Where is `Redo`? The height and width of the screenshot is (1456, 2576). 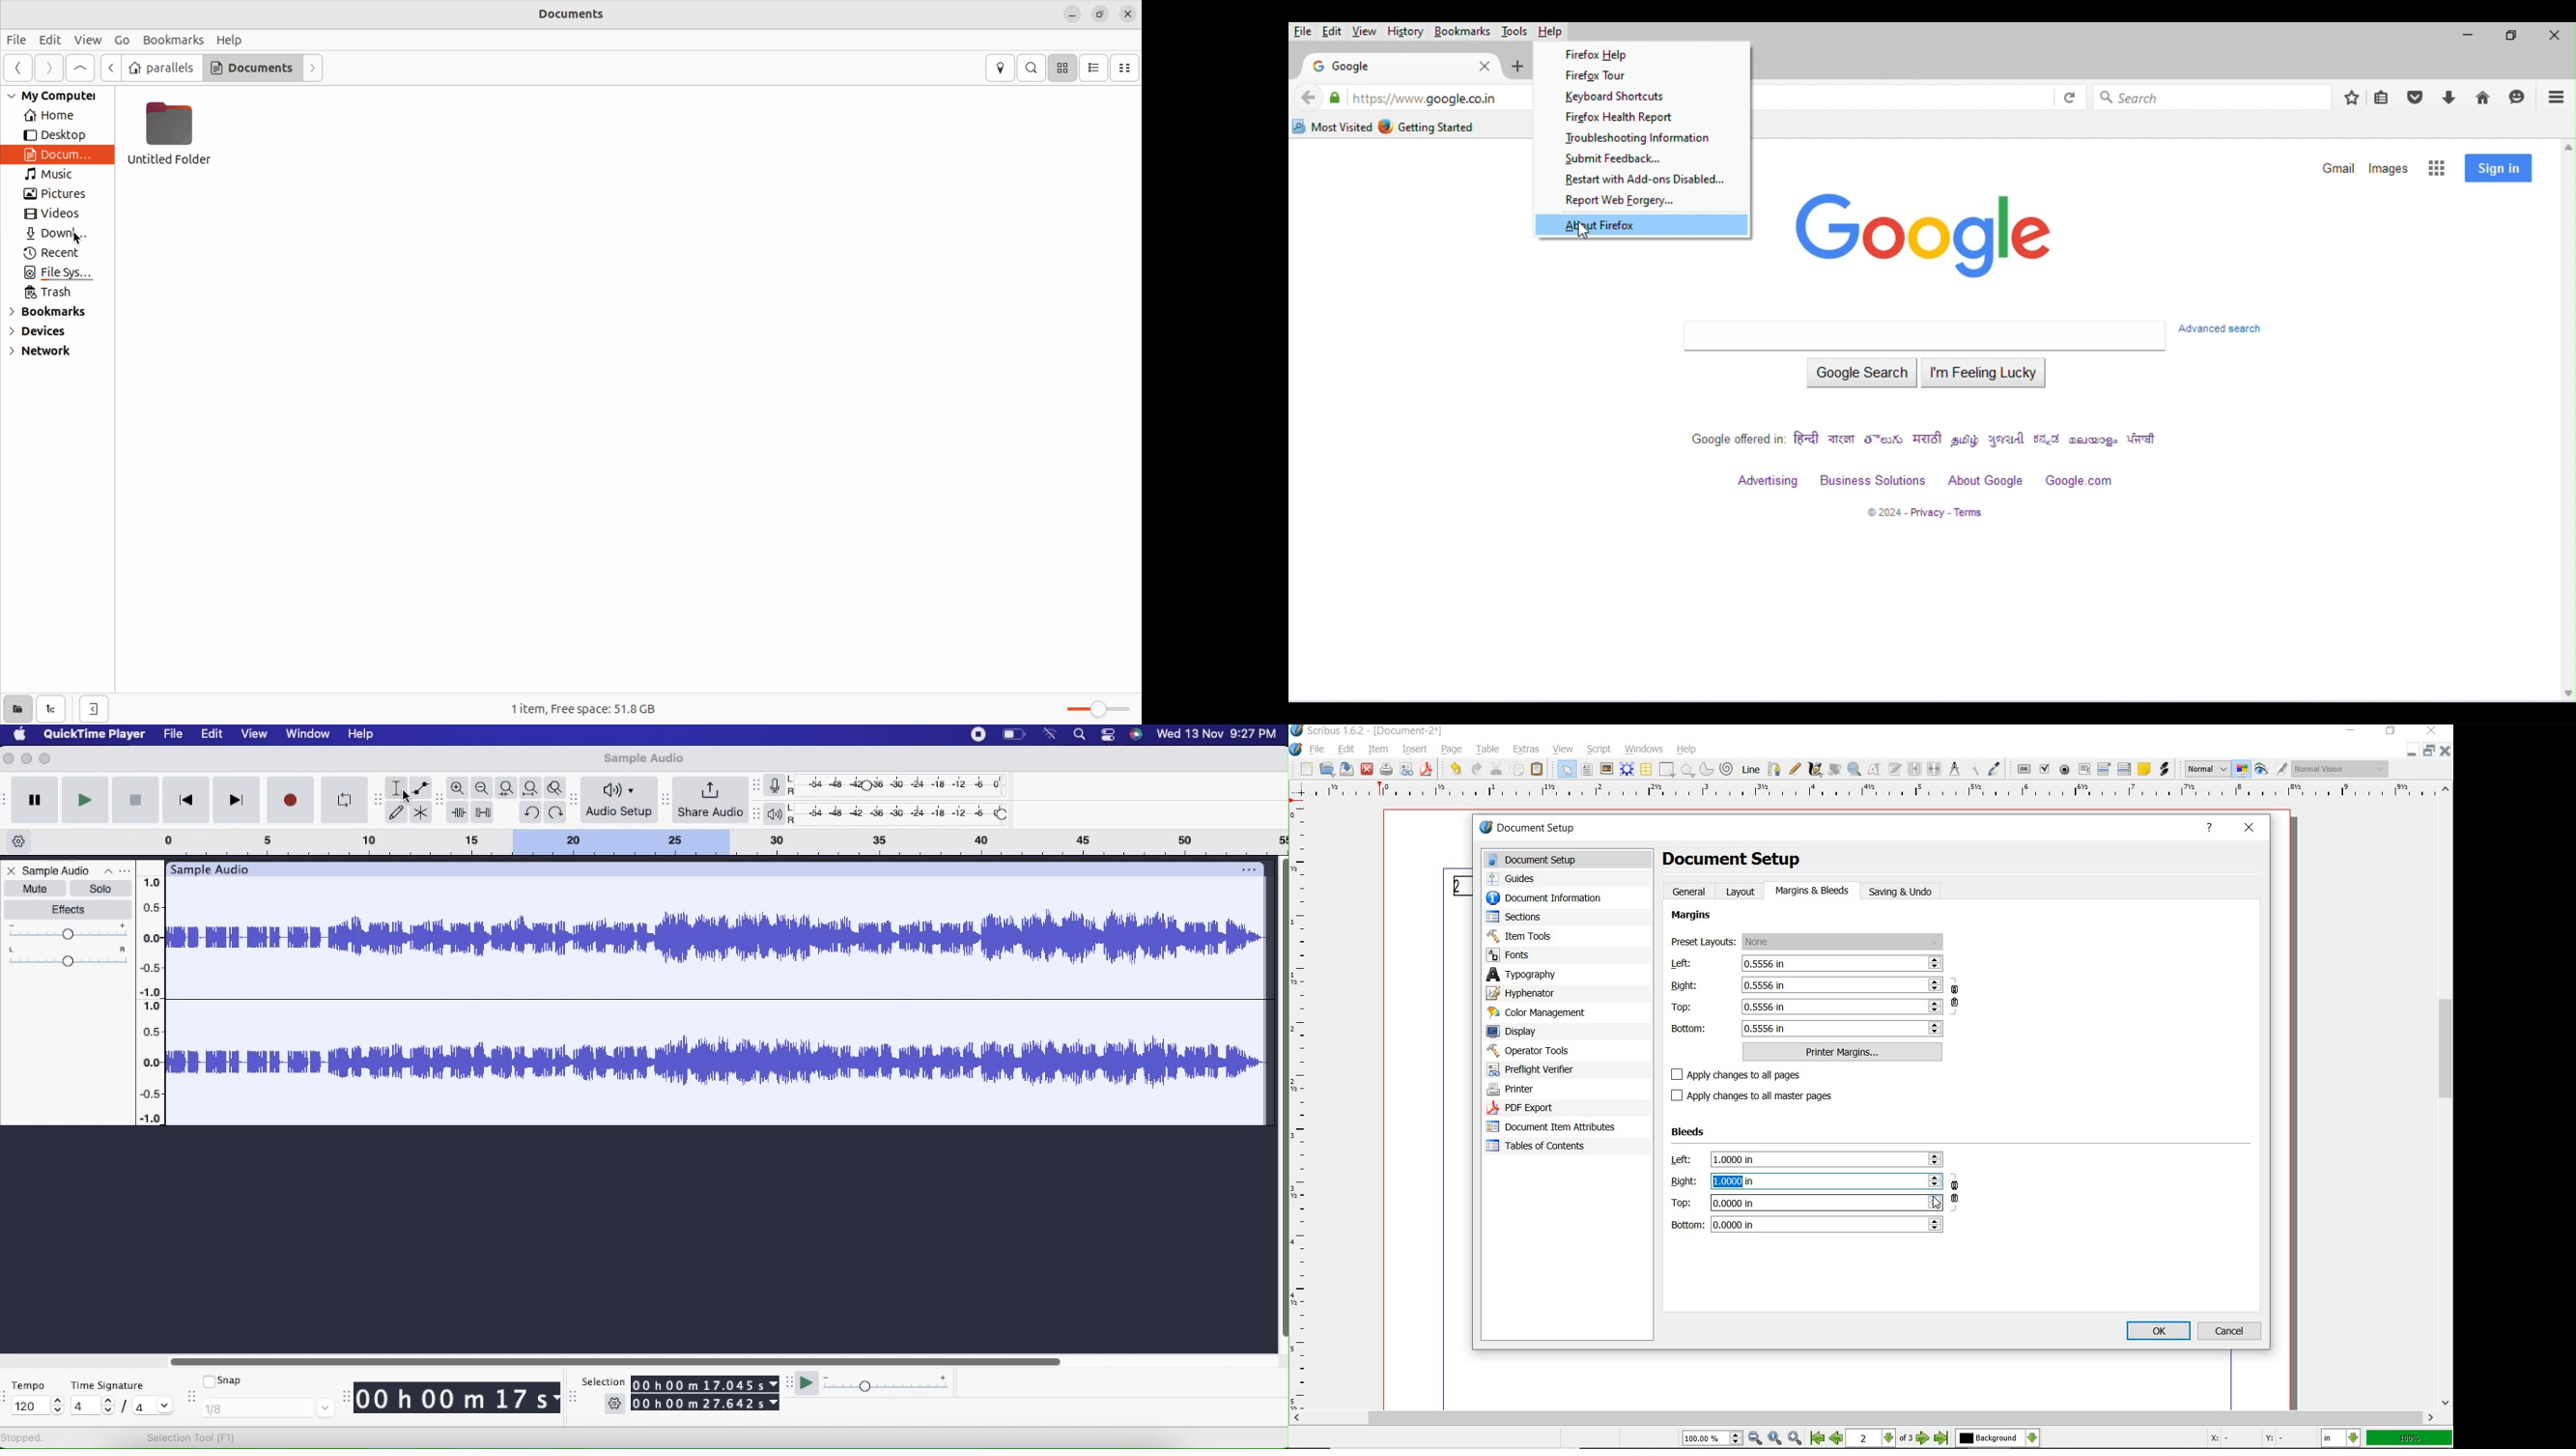 Redo is located at coordinates (558, 812).